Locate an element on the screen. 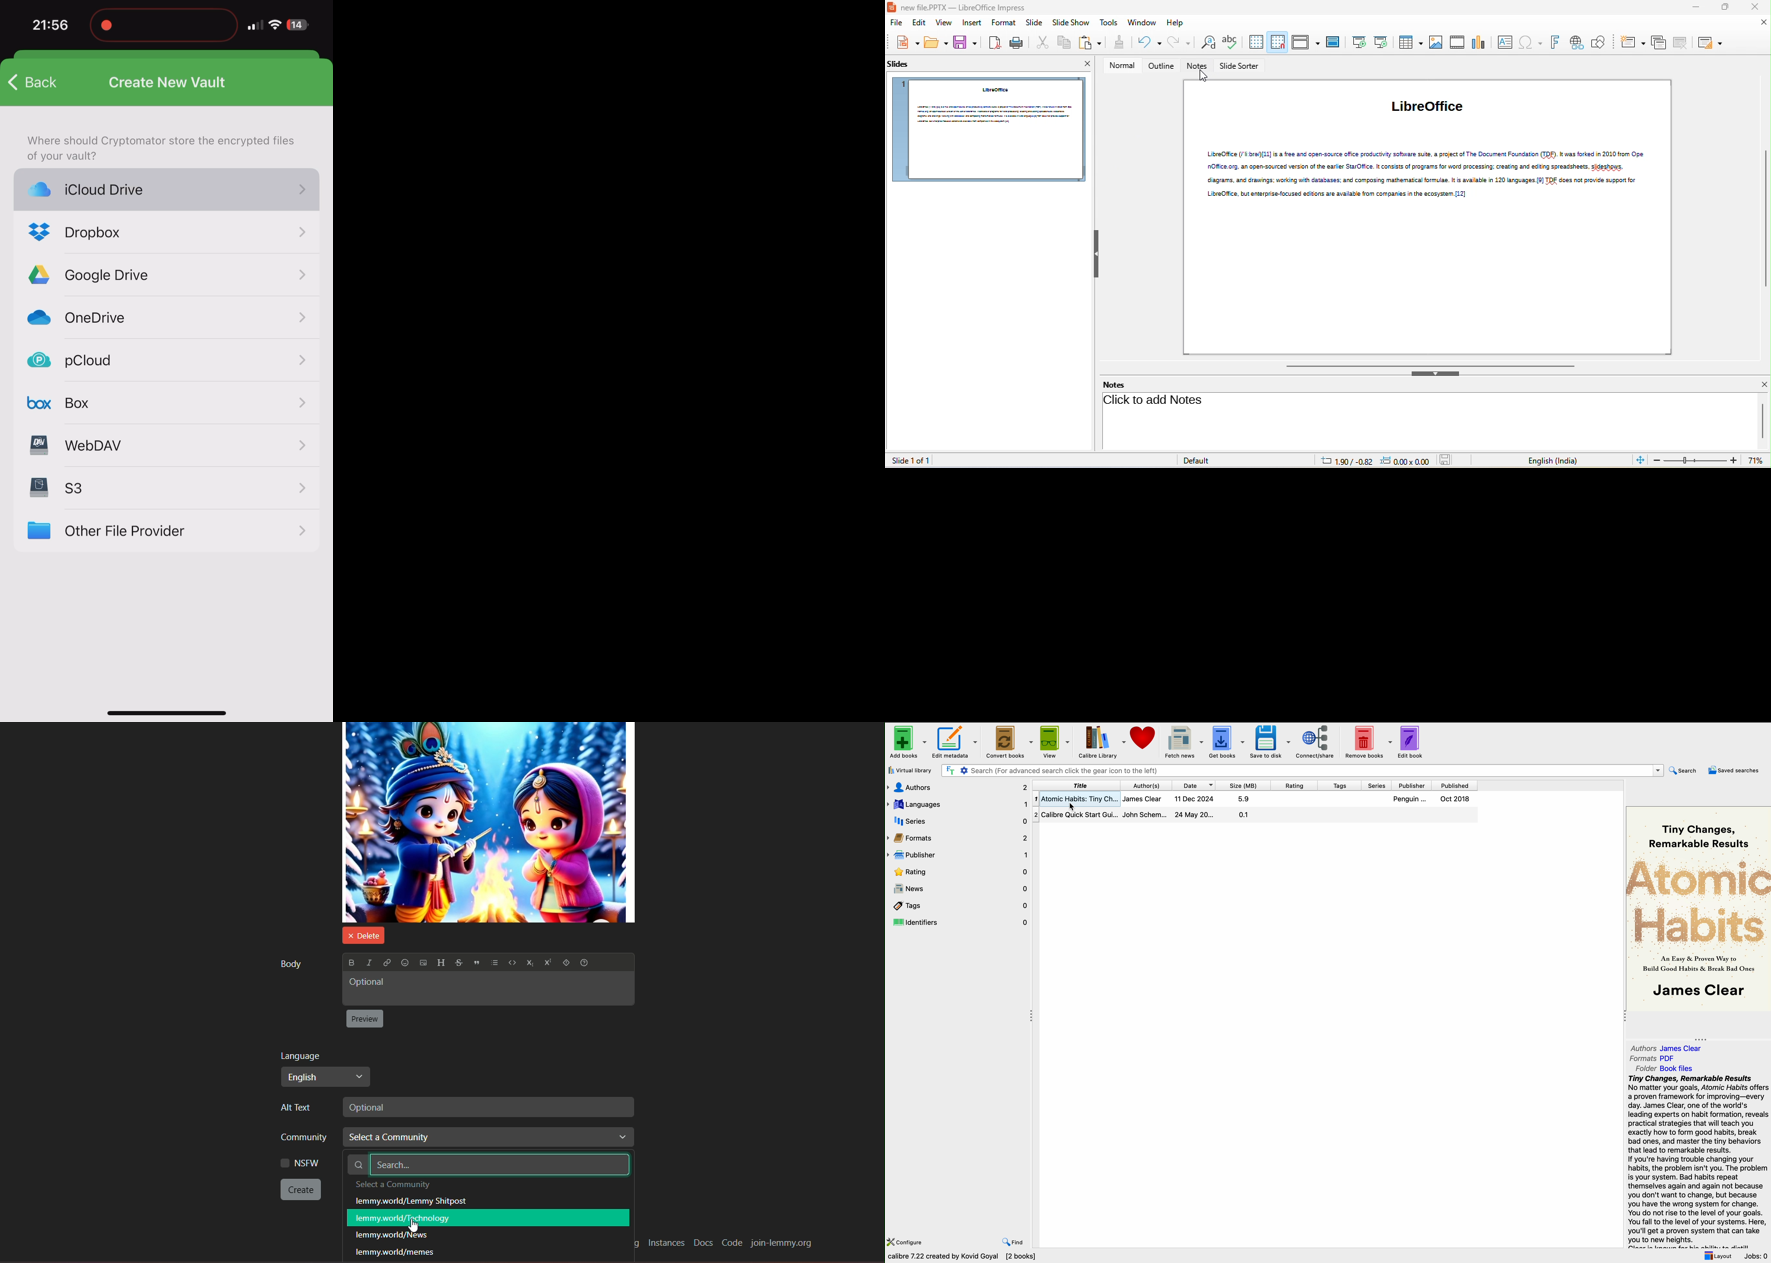 This screenshot has width=1792, height=1288. date is located at coordinates (1195, 786).